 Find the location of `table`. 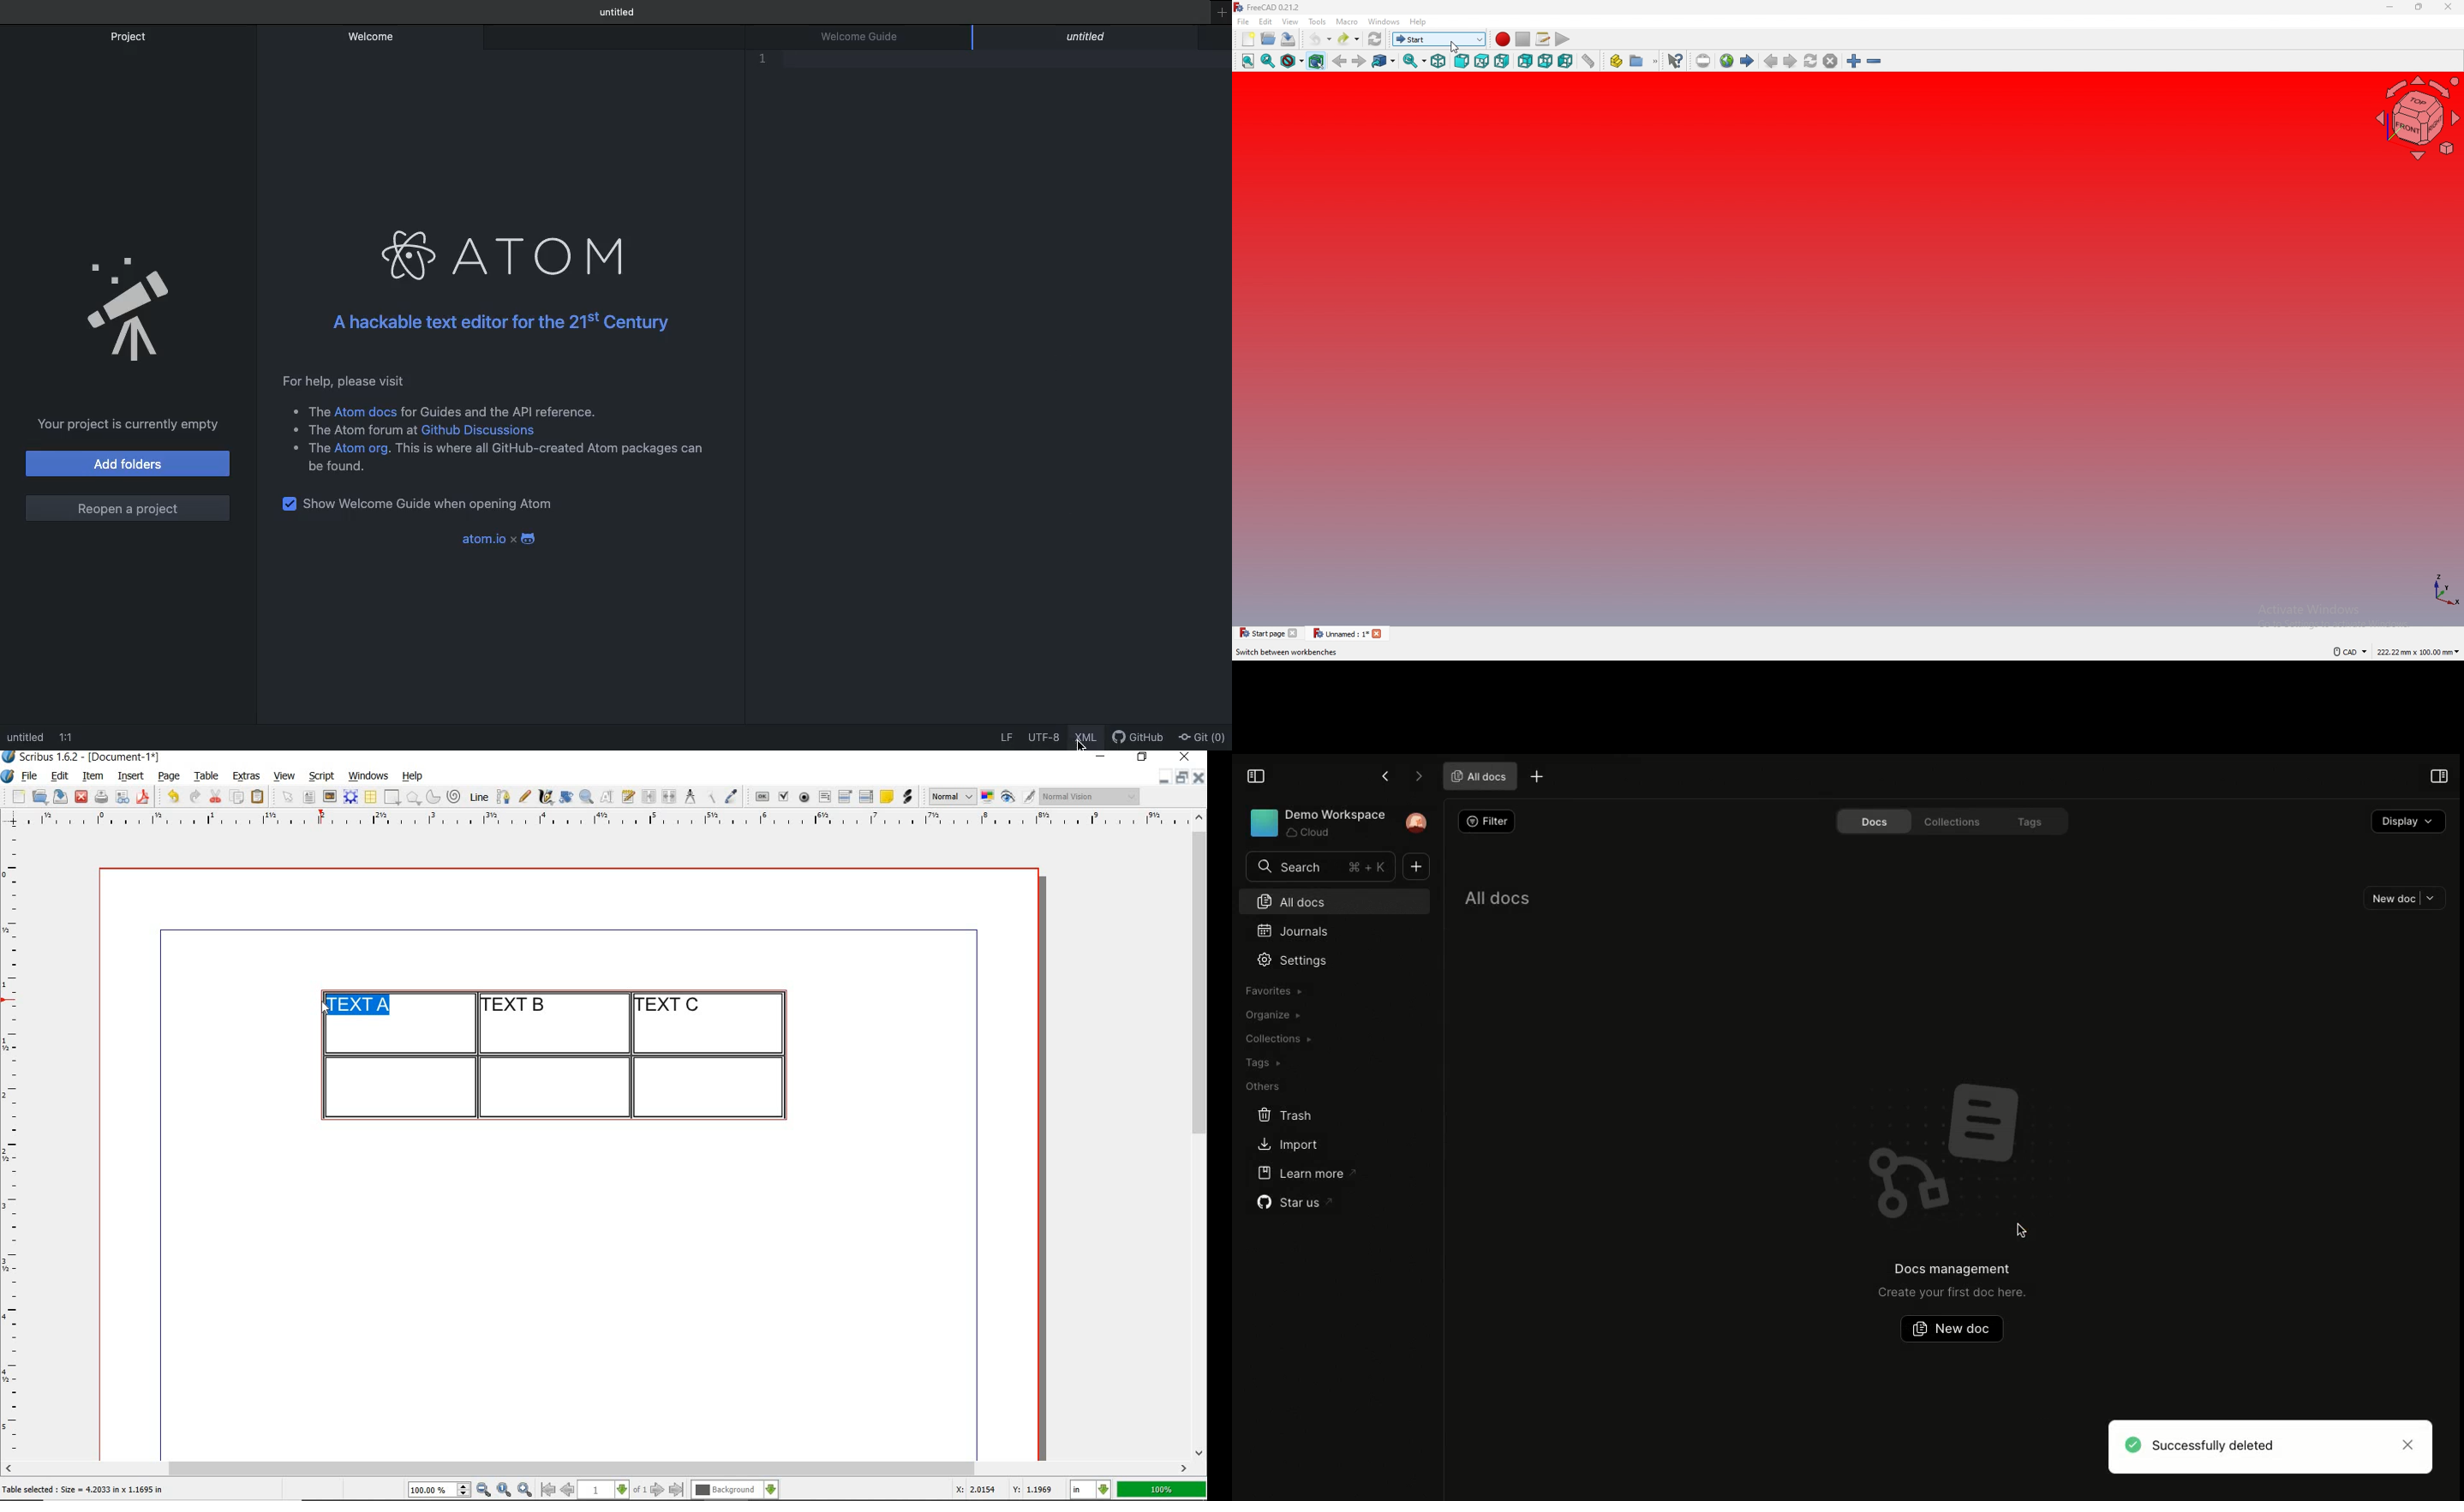

table is located at coordinates (207, 776).